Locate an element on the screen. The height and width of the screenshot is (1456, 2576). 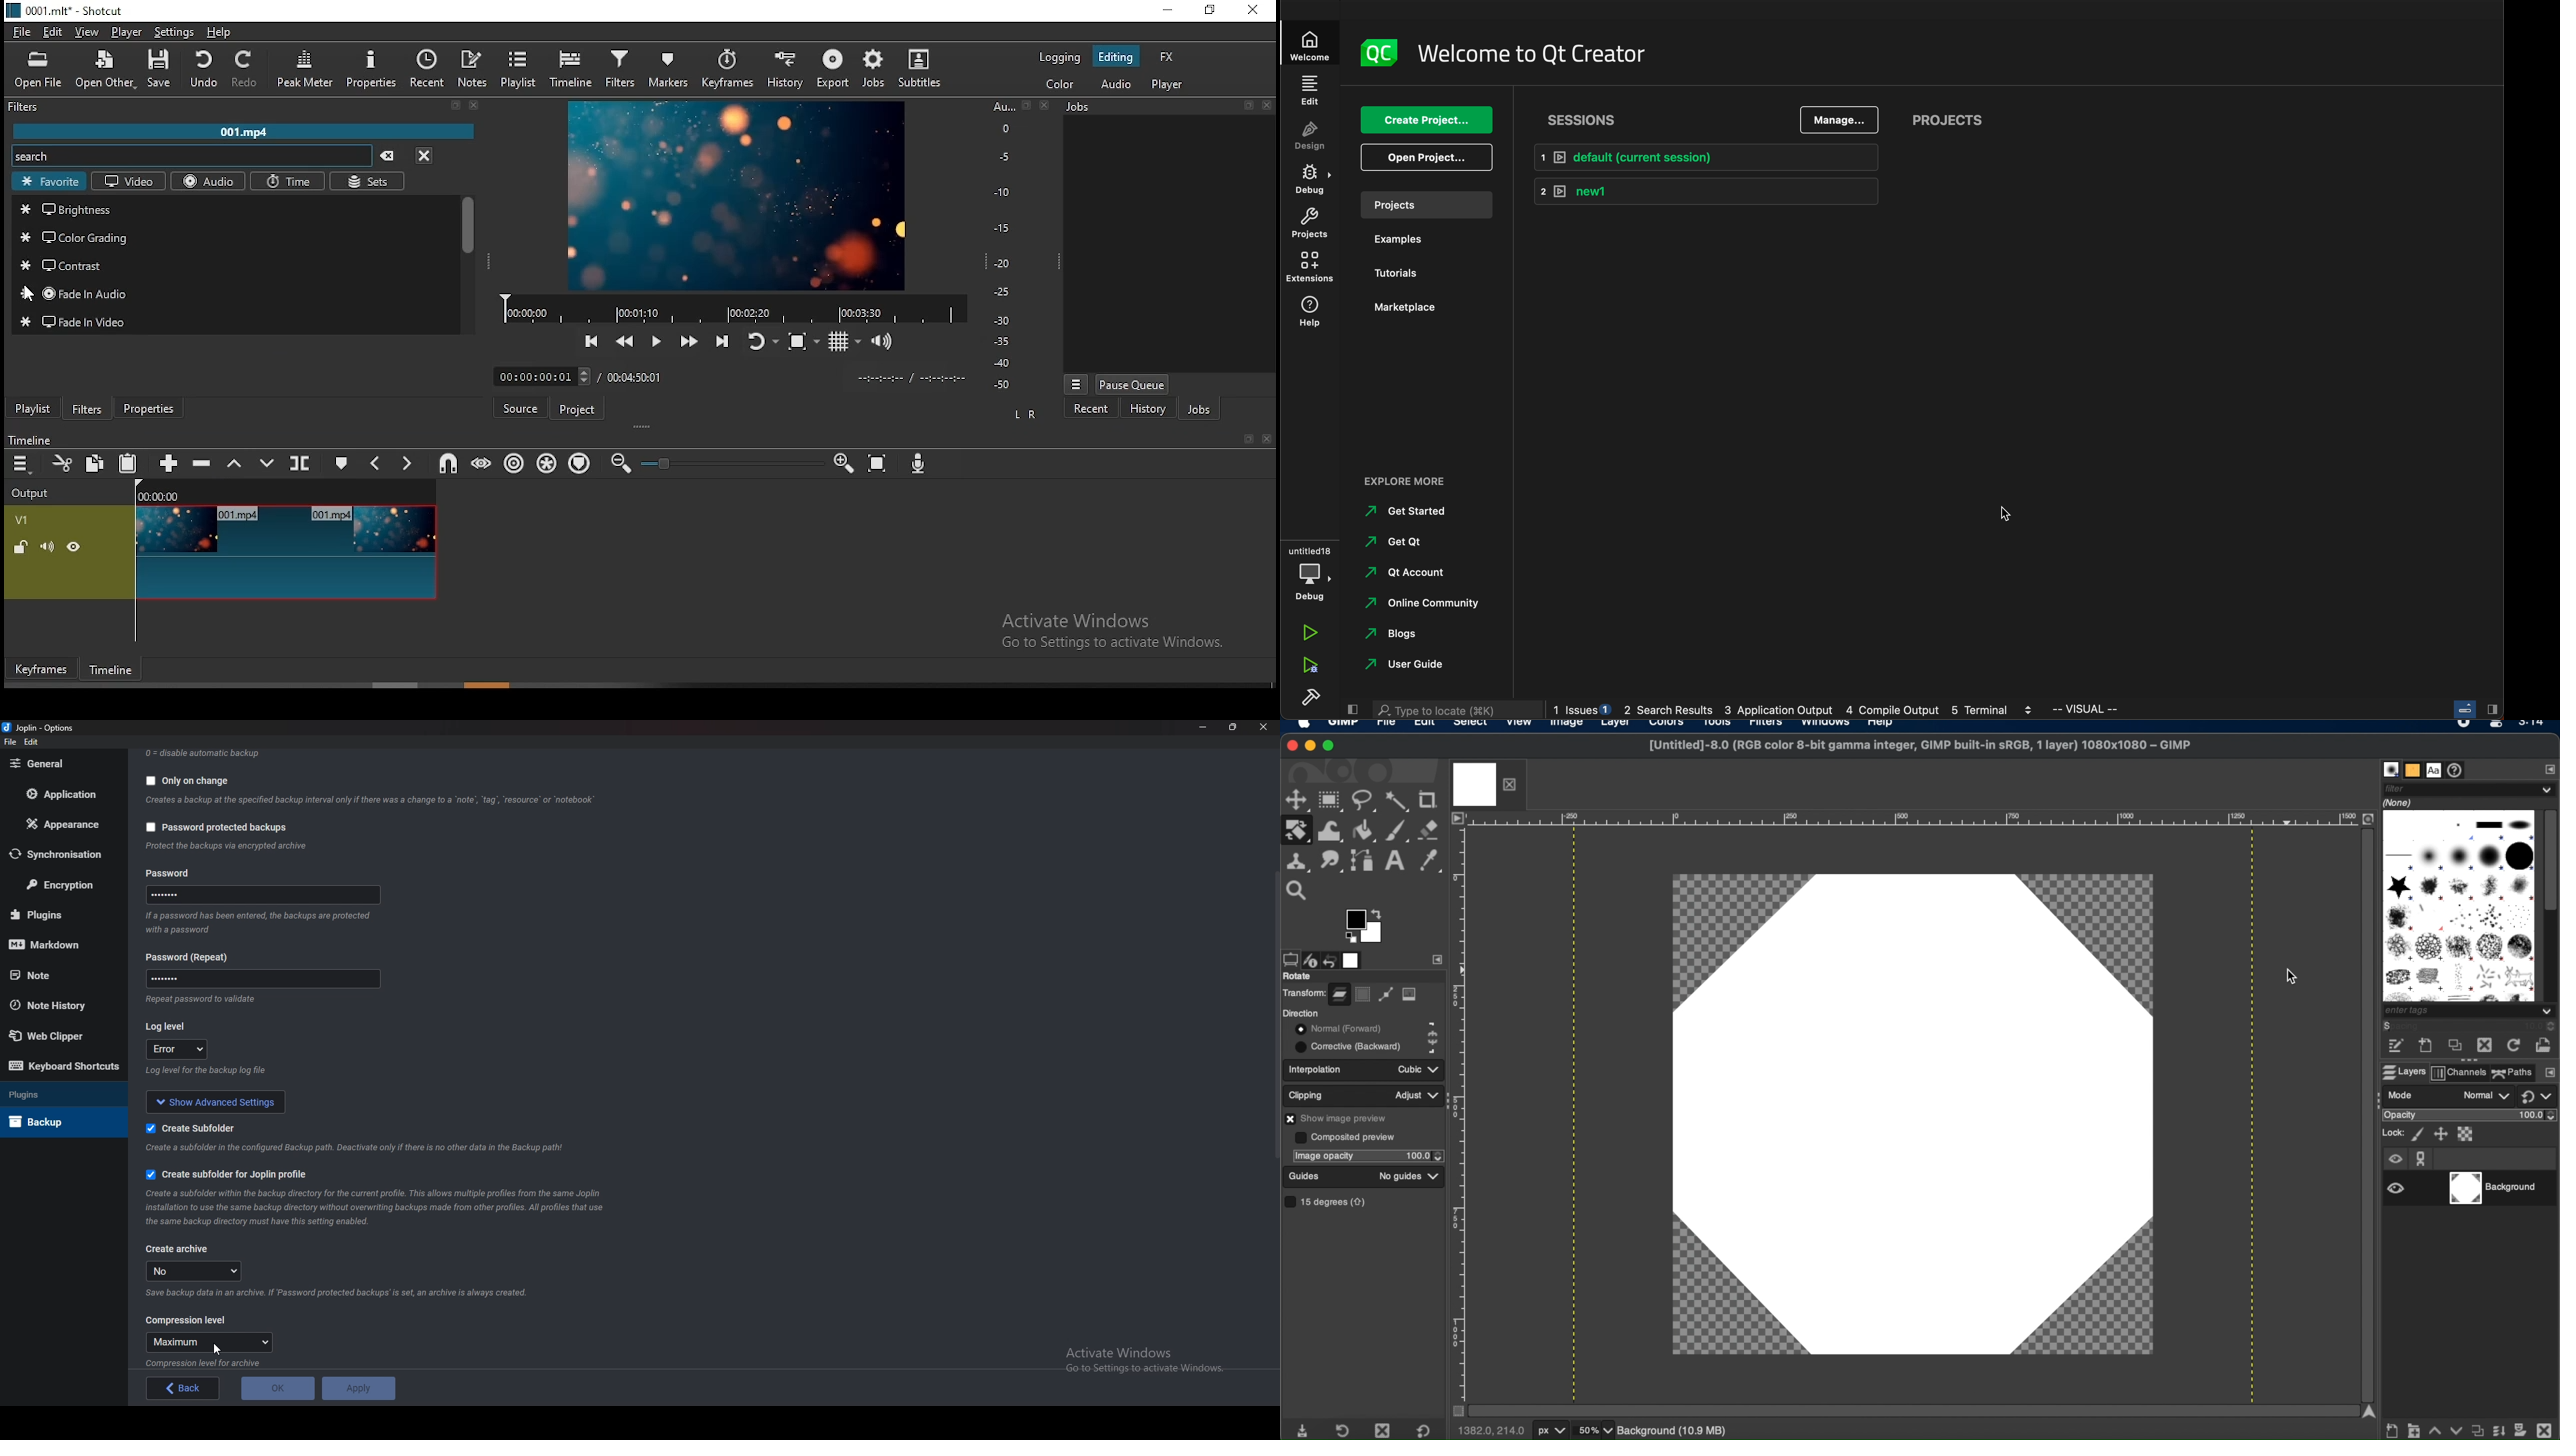
password protected backups is located at coordinates (217, 830).